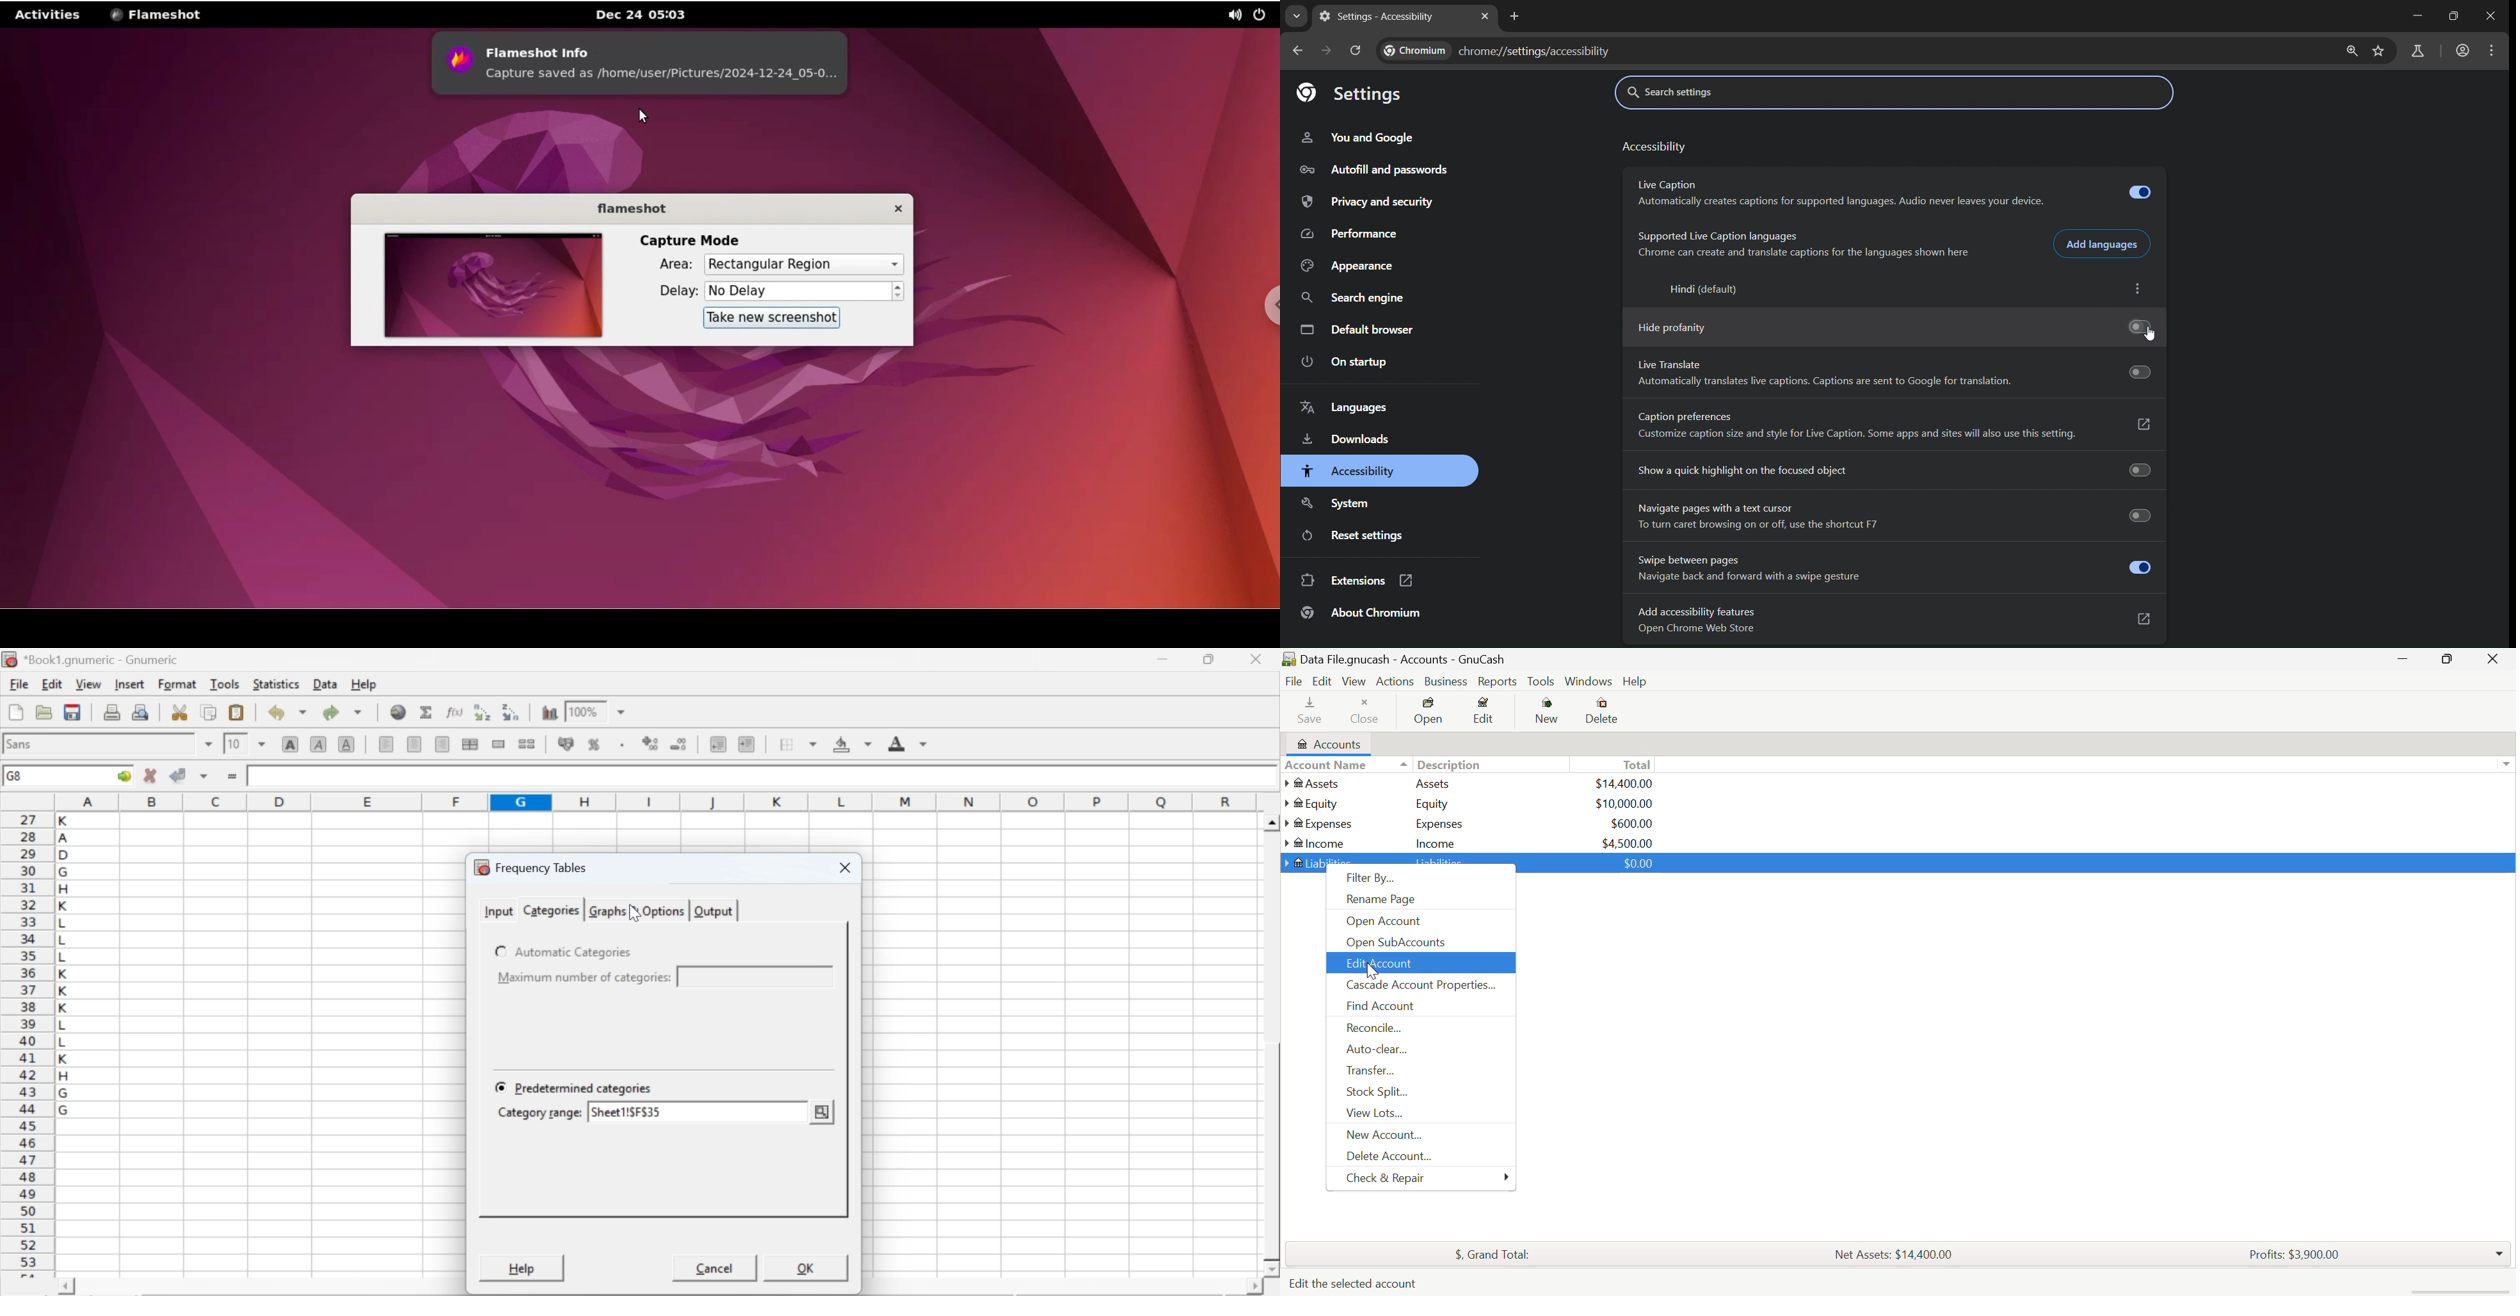 This screenshot has width=2520, height=1316. What do you see at coordinates (1304, 712) in the screenshot?
I see `Save` at bounding box center [1304, 712].